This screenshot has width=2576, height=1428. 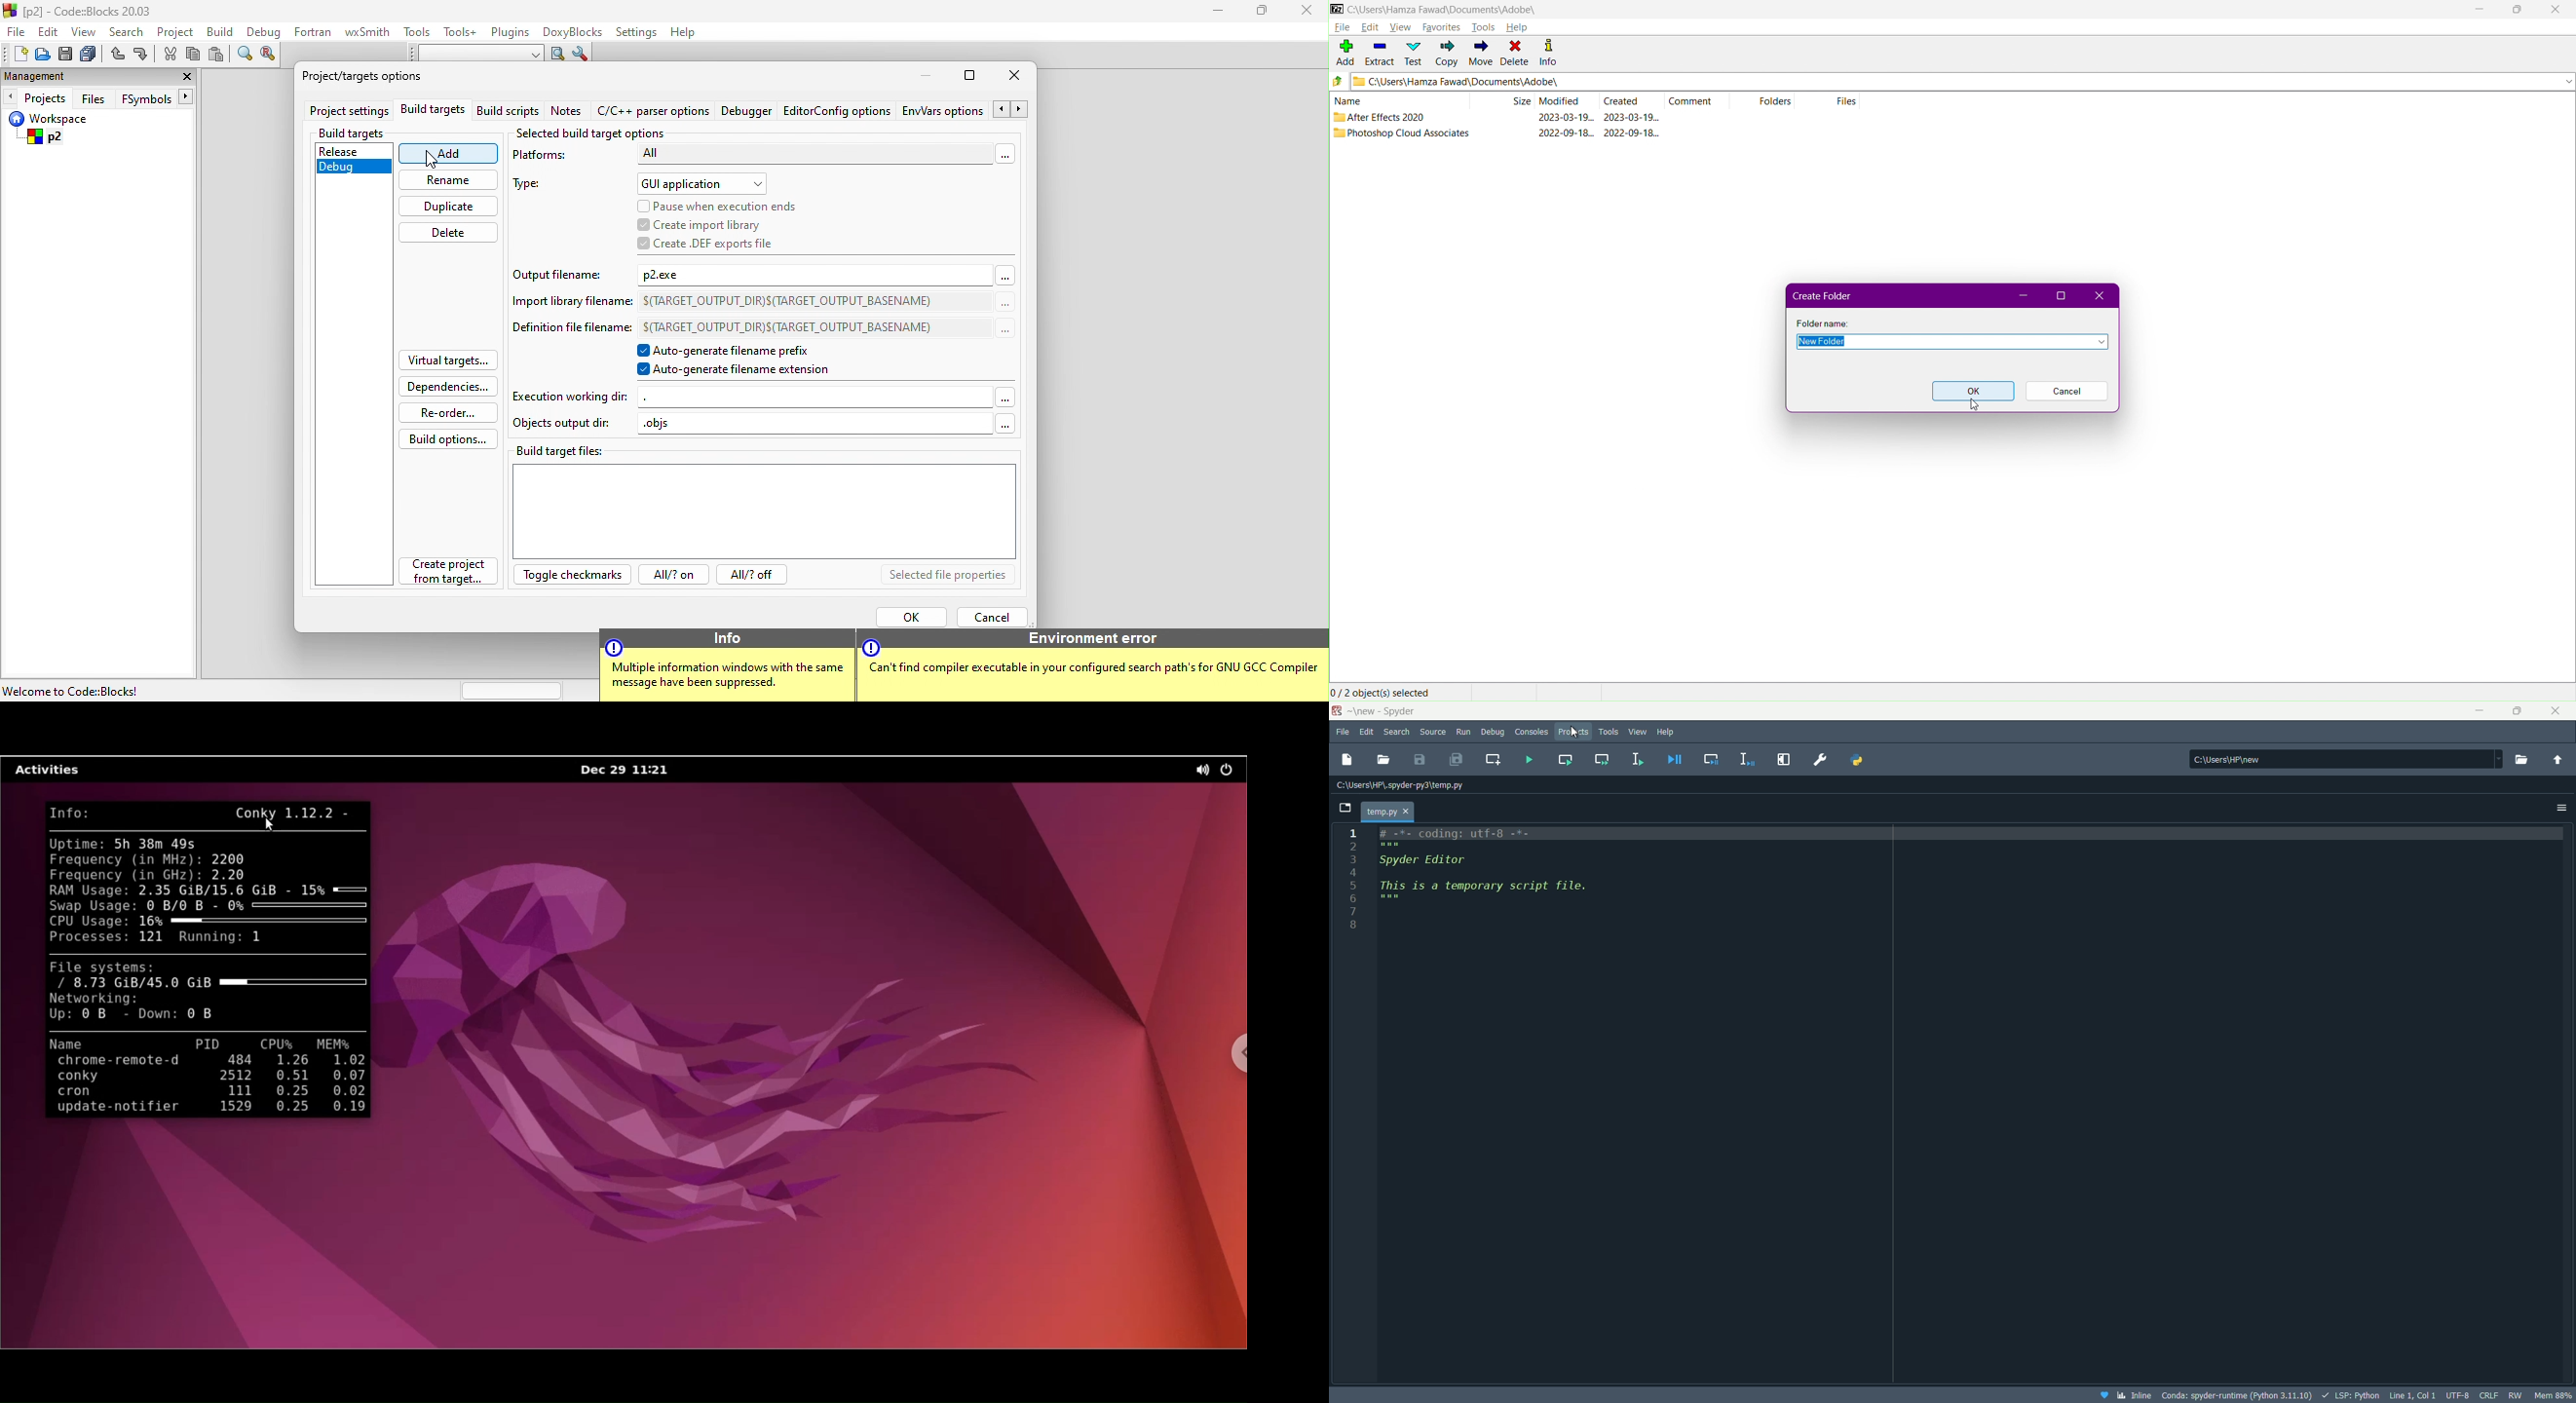 I want to click on Edit menu, so click(x=1367, y=731).